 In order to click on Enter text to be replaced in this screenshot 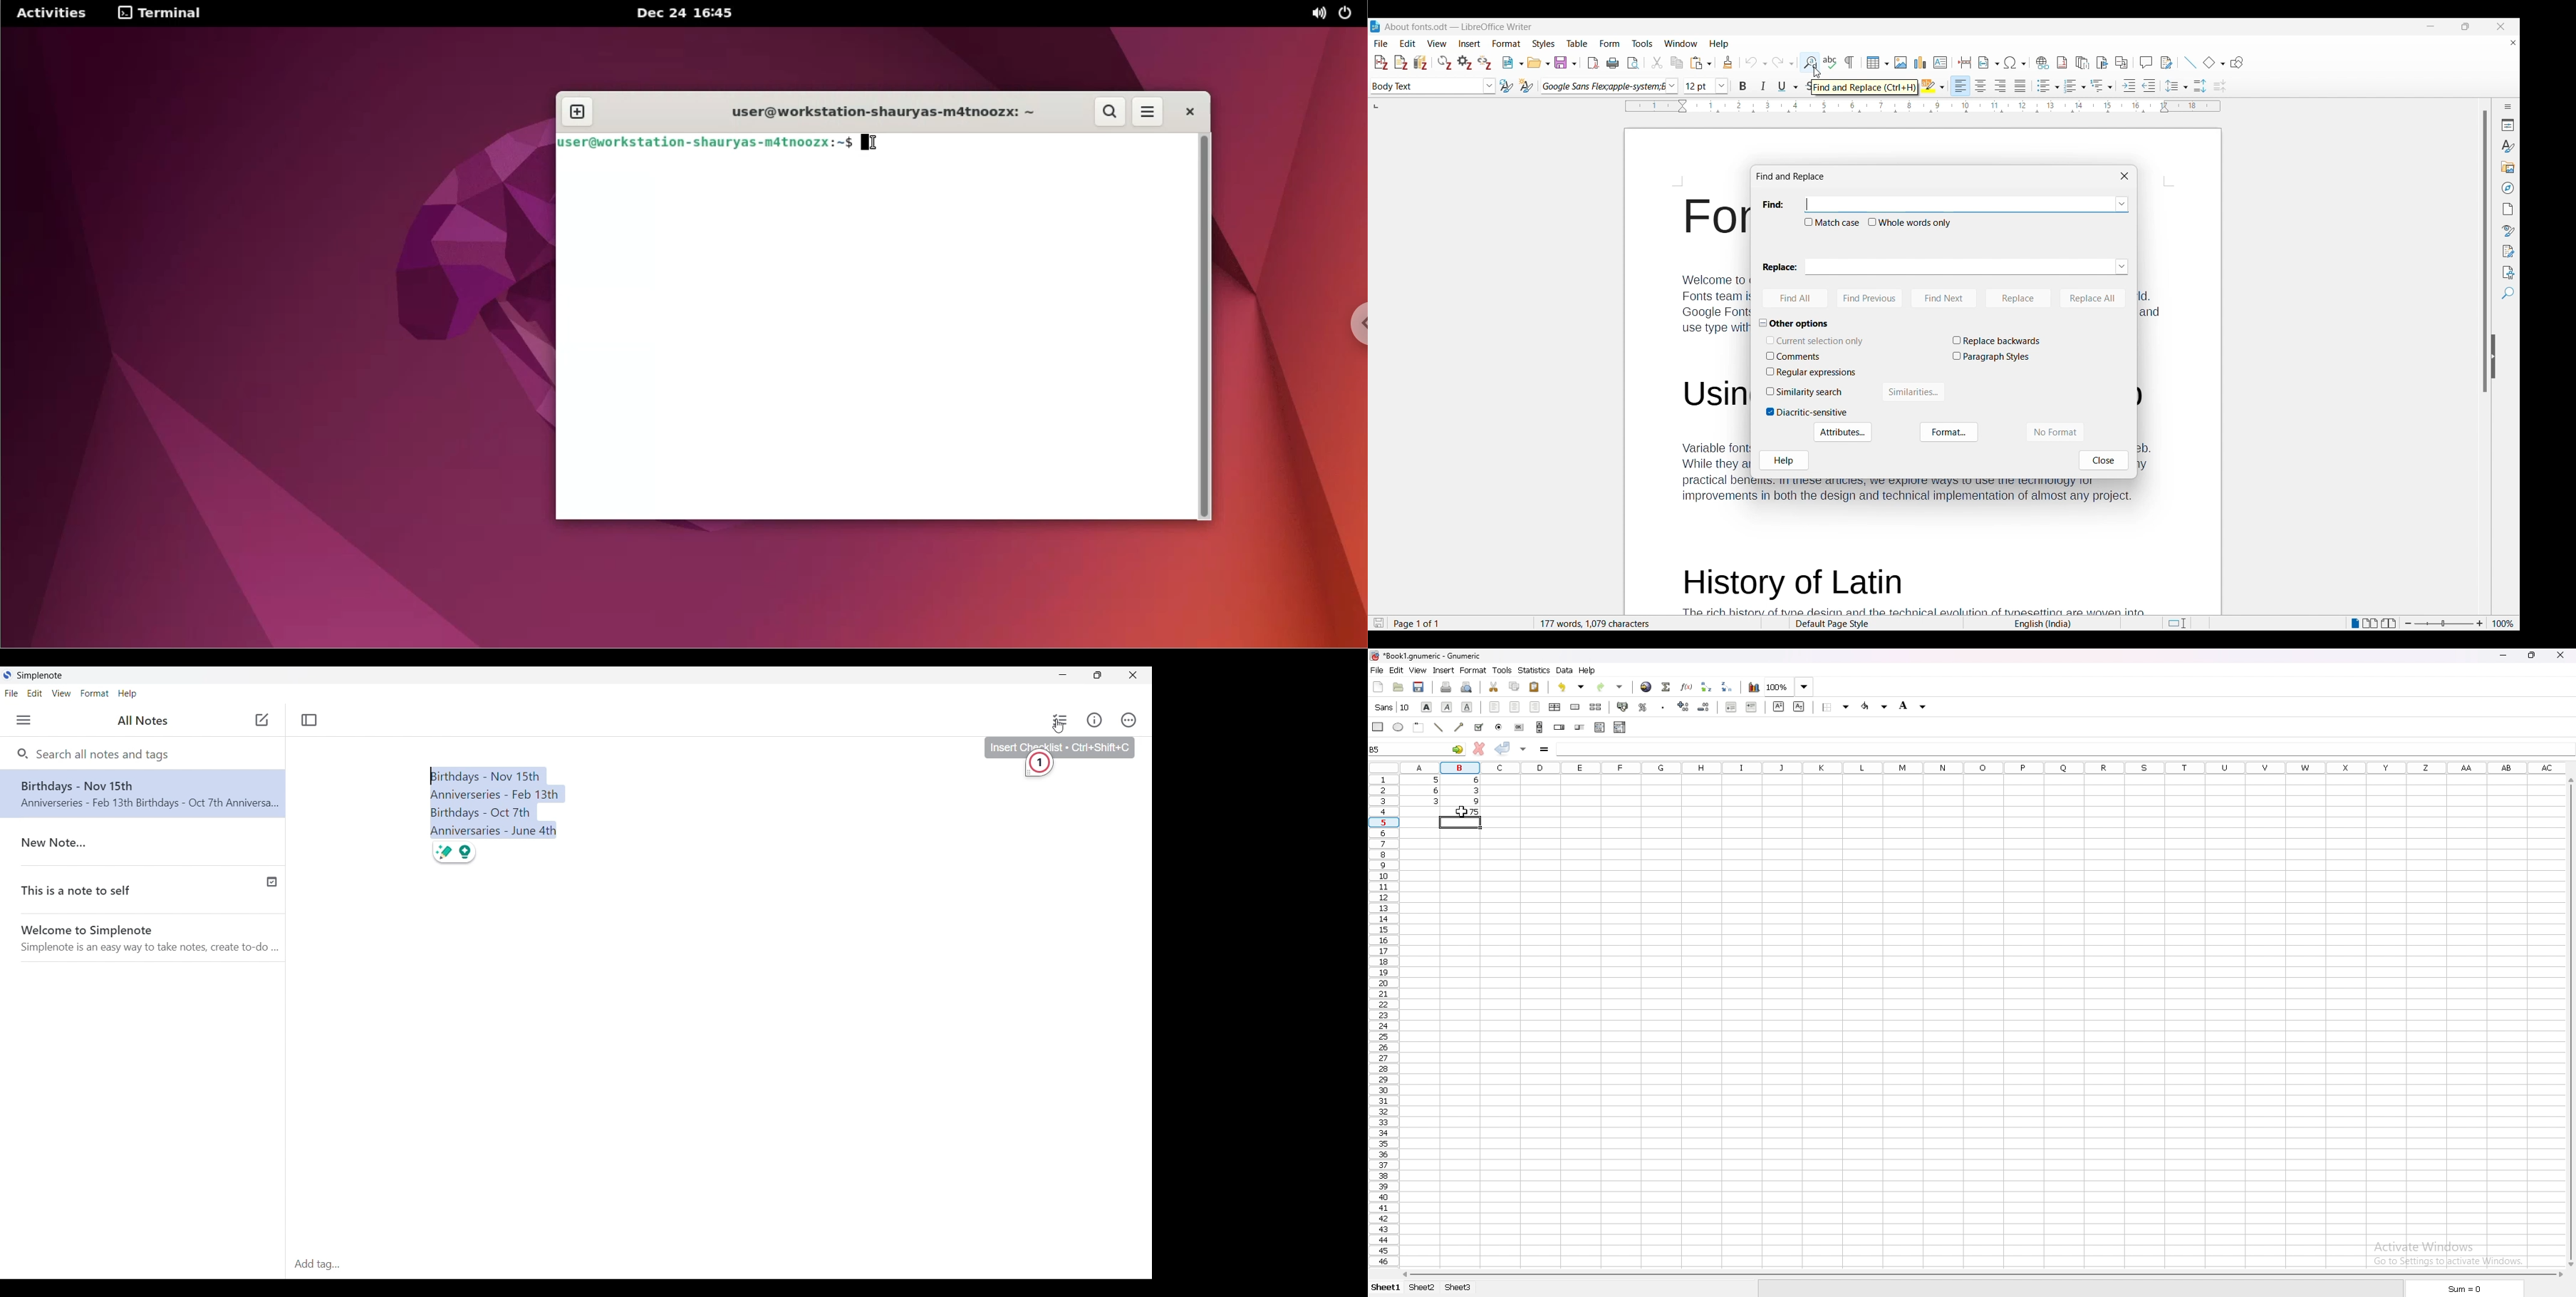, I will do `click(1959, 267)`.